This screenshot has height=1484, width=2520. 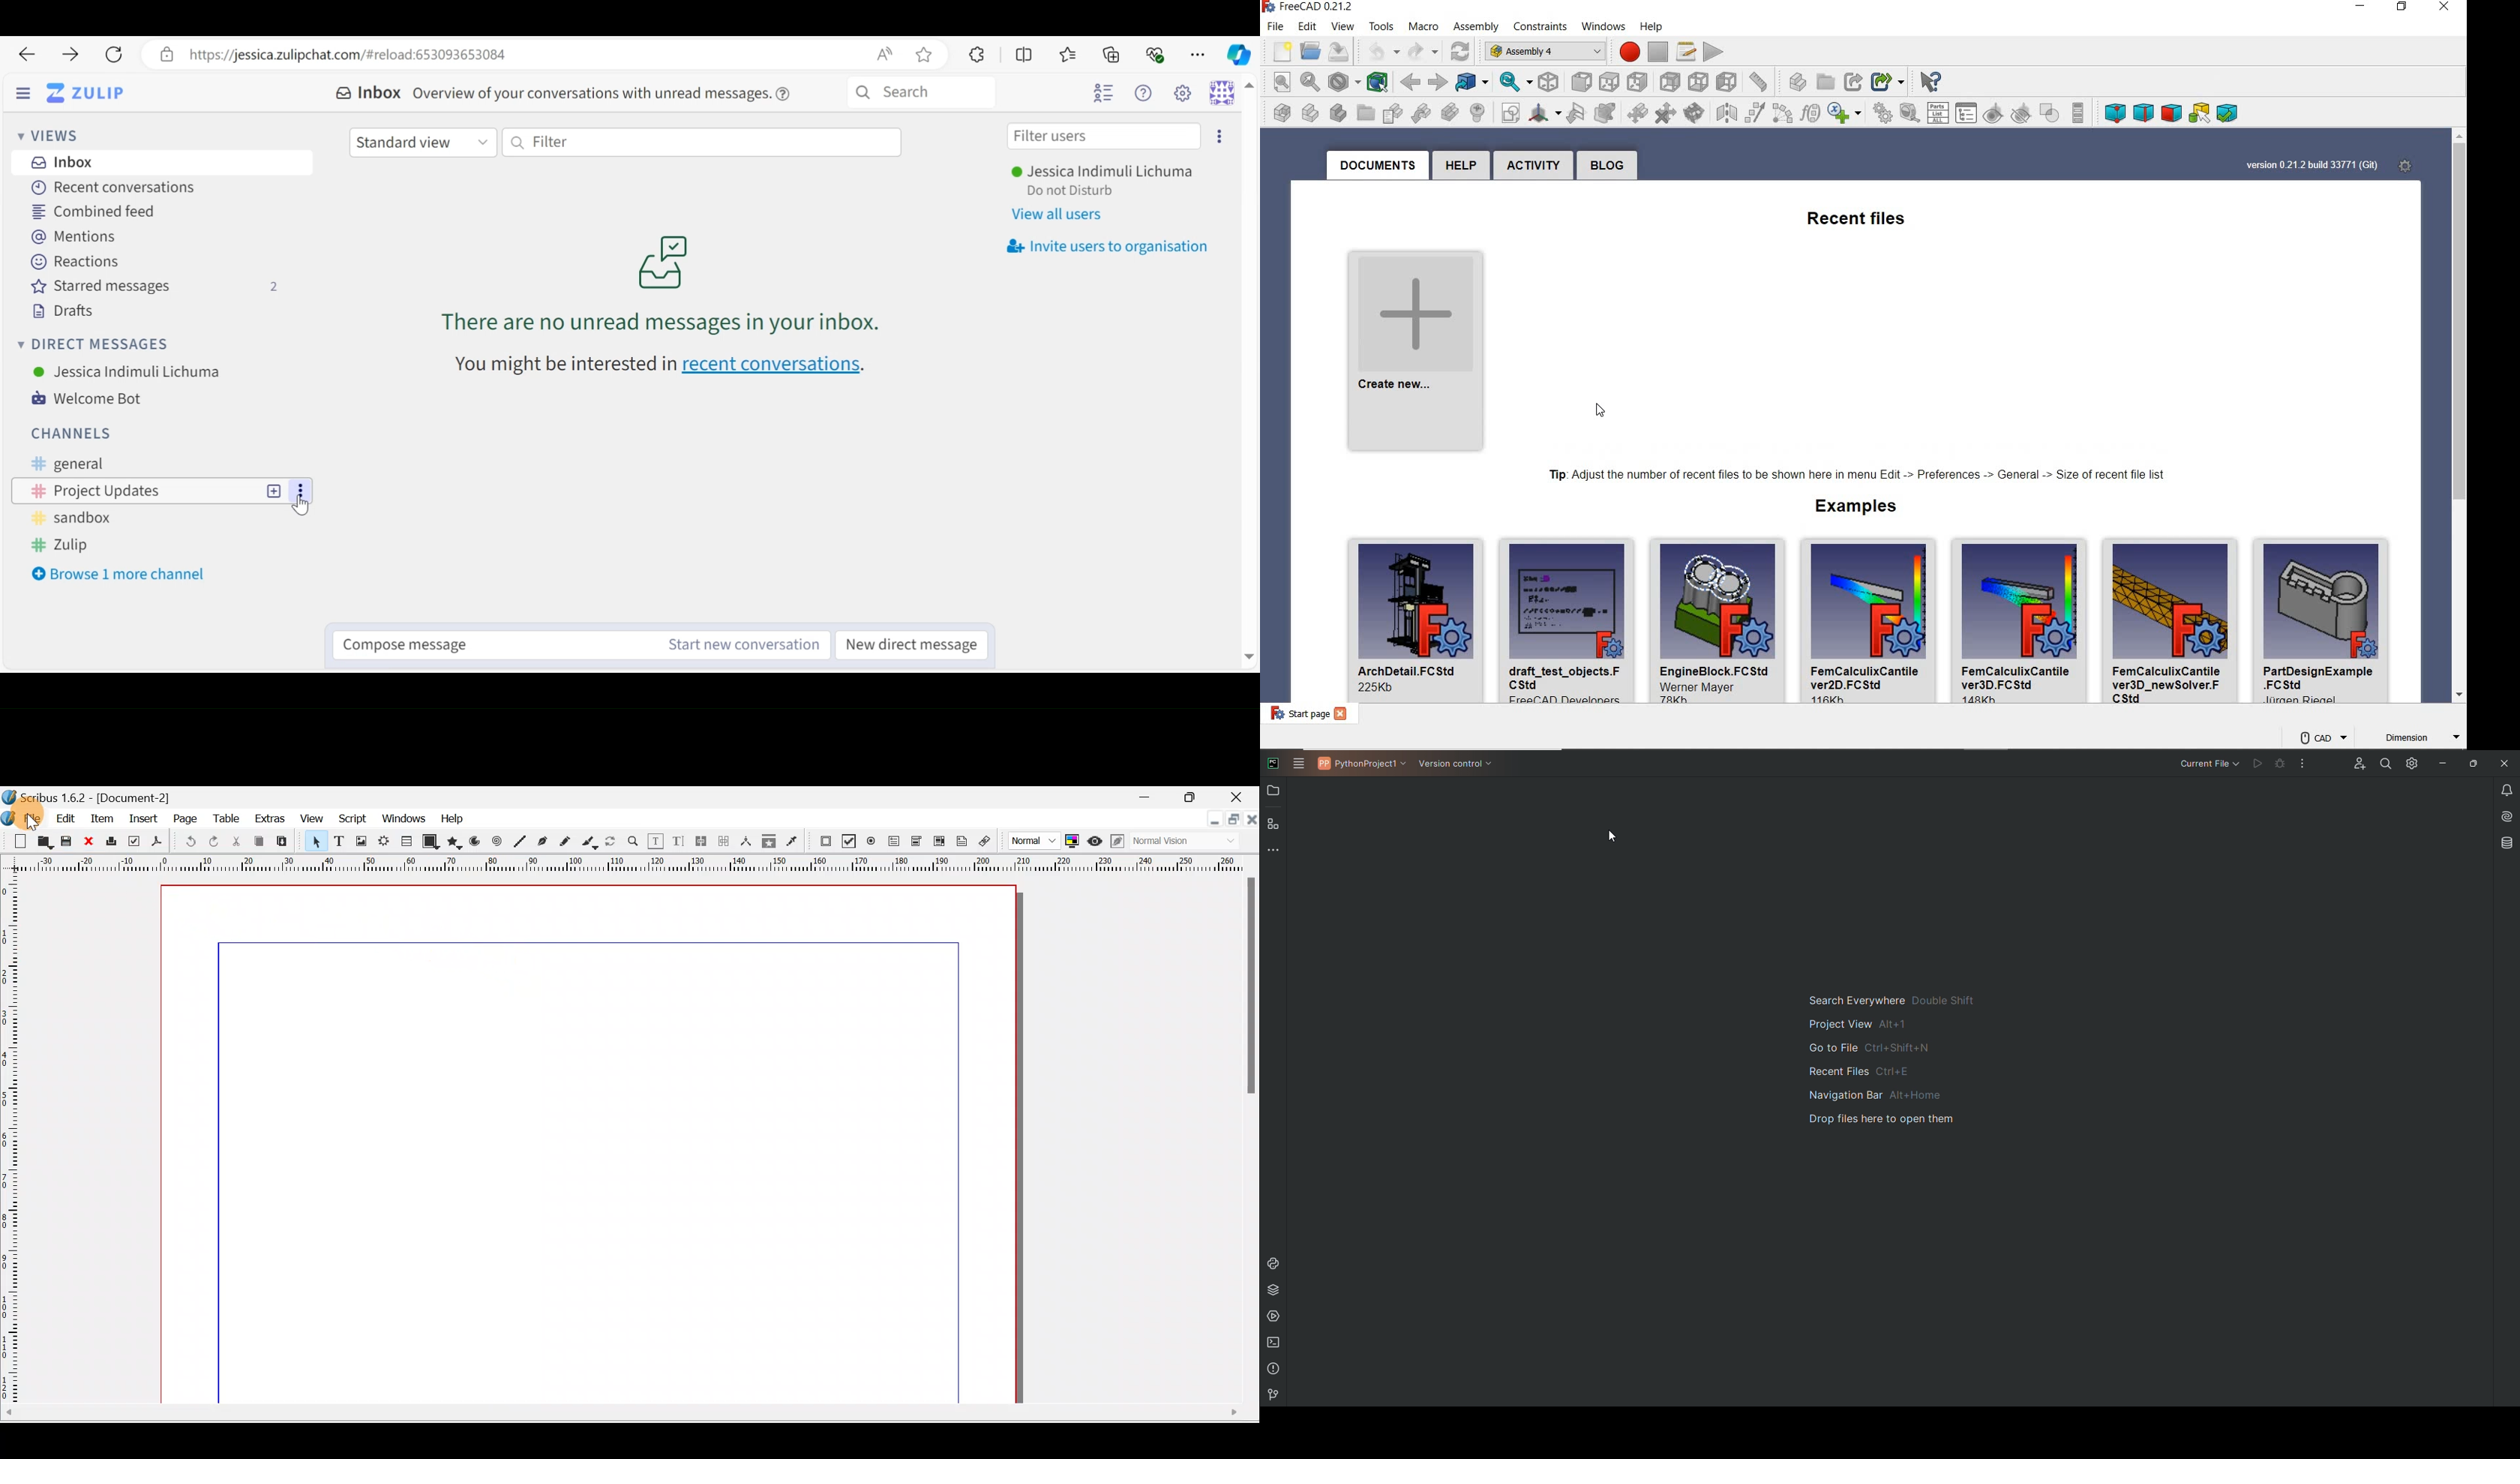 I want to click on Maximise, so click(x=1199, y=797).